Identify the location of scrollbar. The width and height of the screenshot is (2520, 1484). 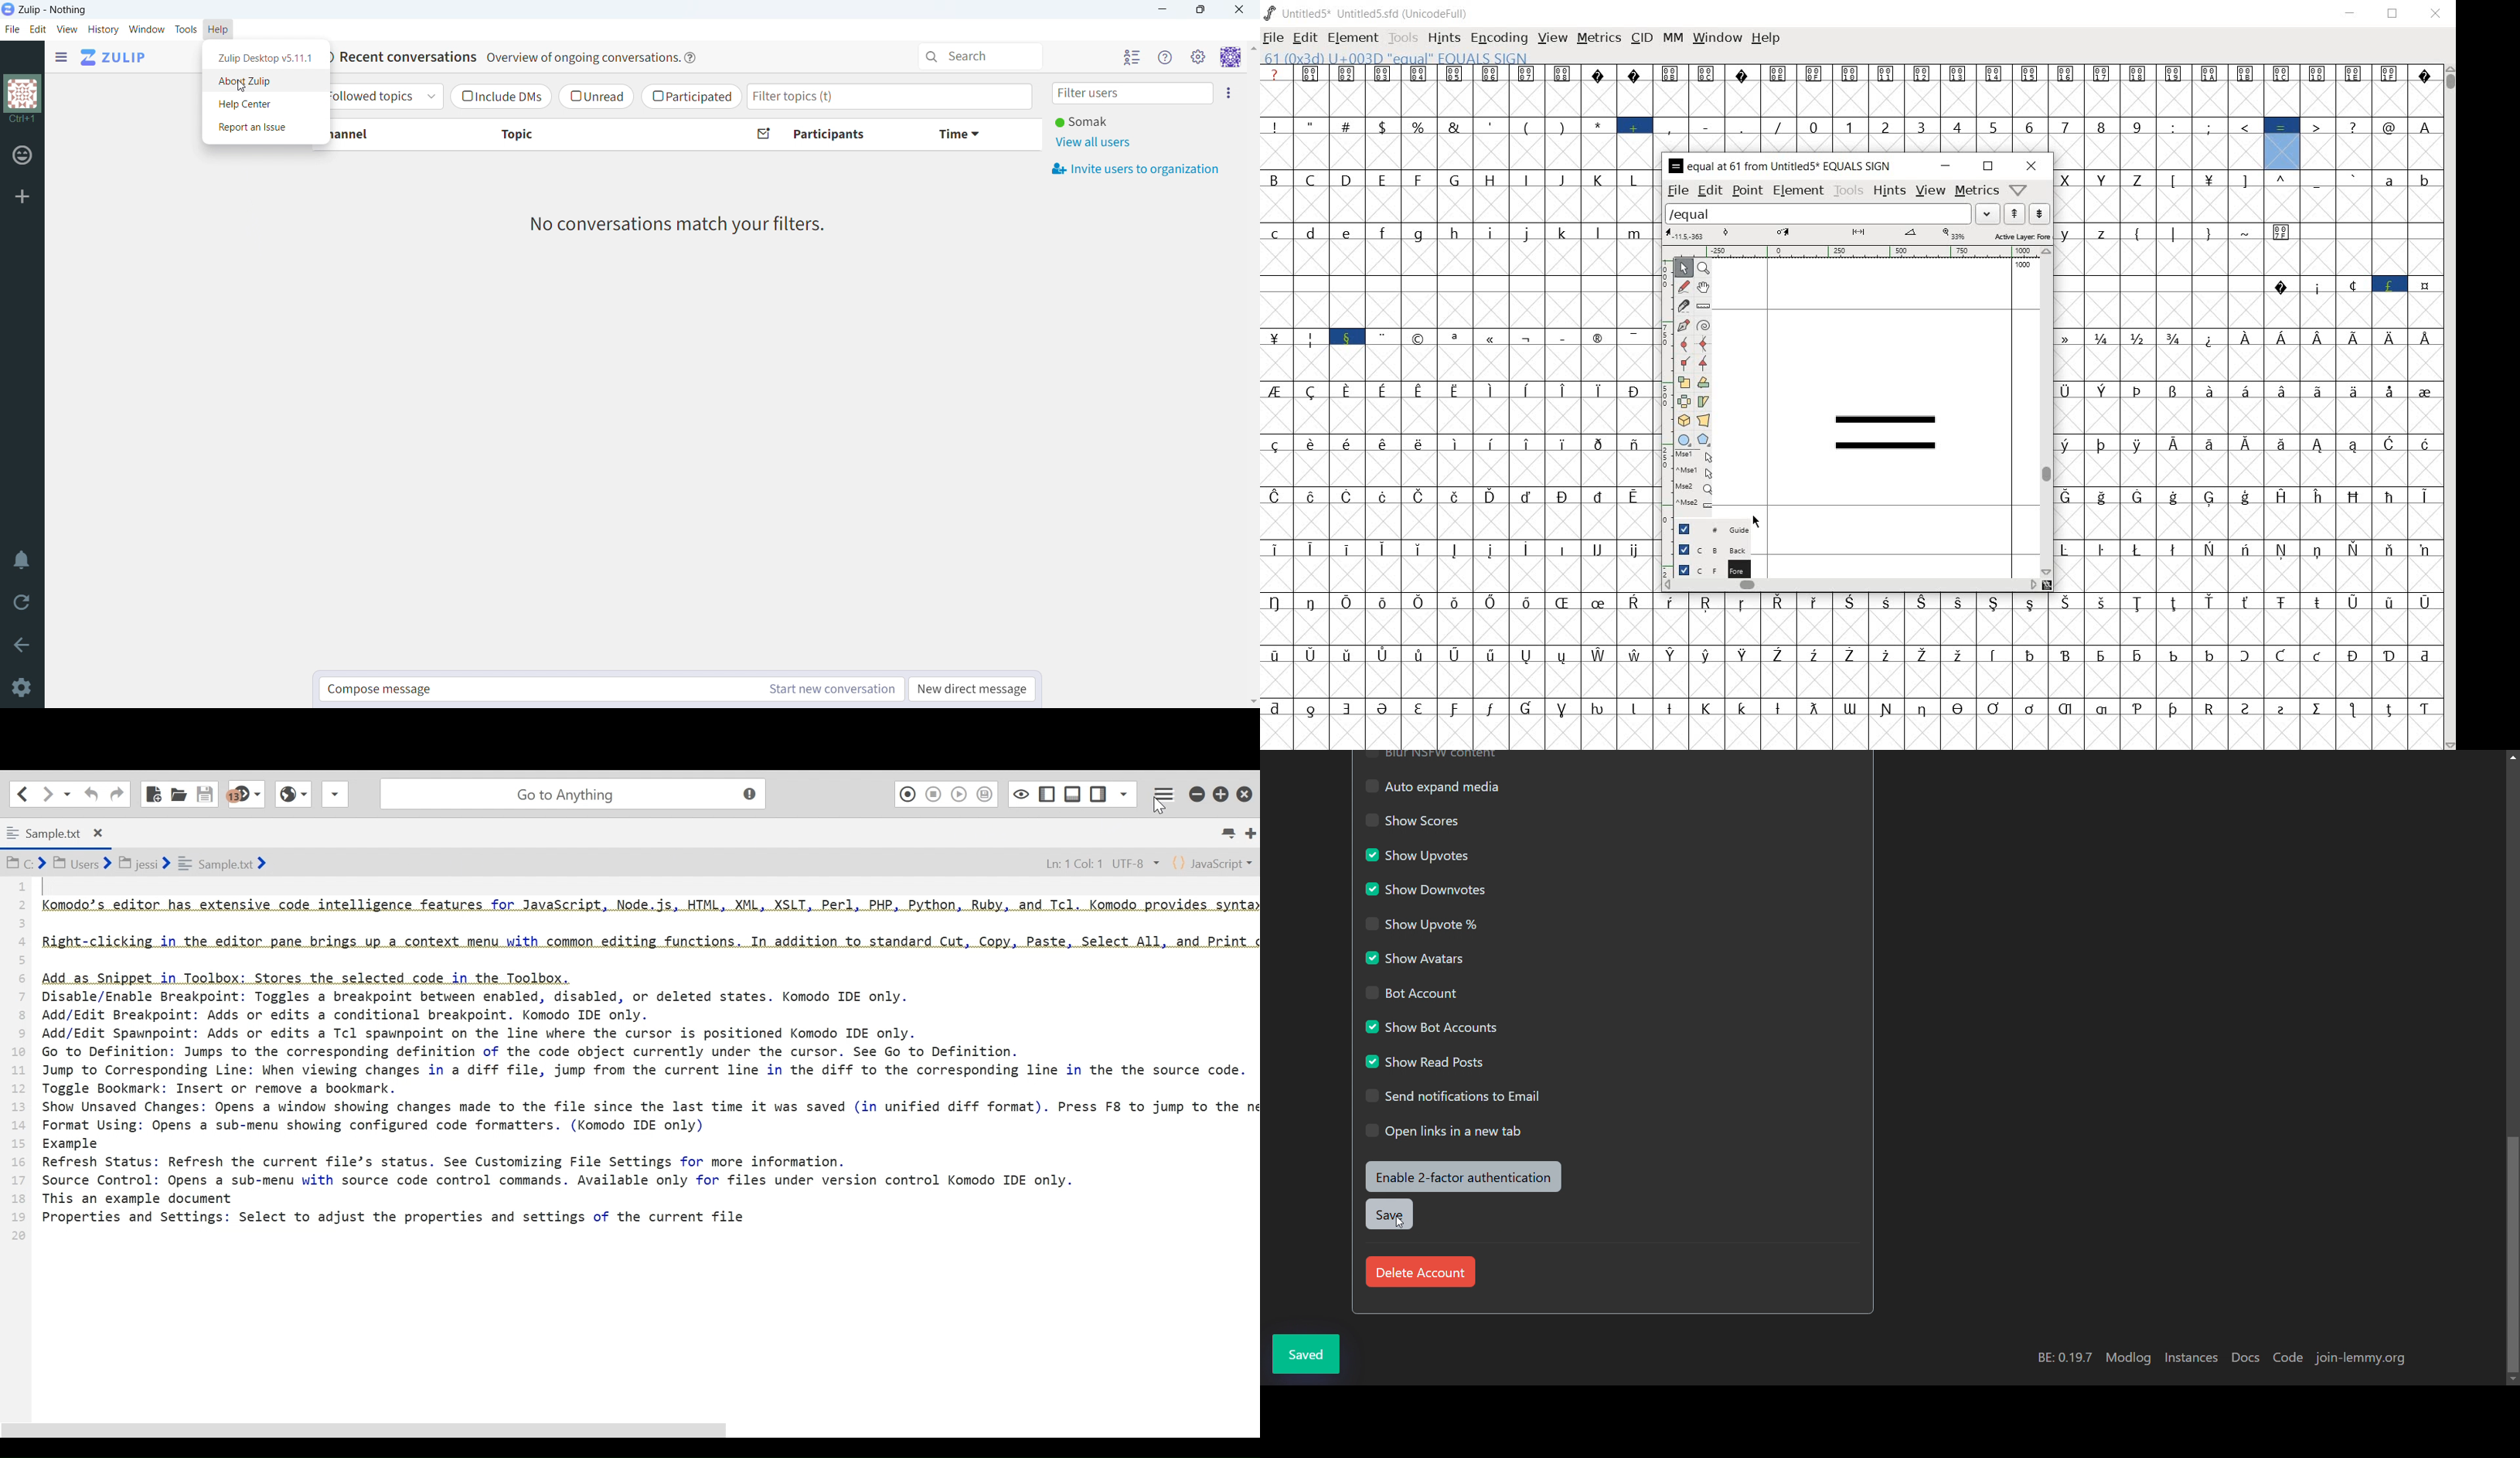
(2449, 407).